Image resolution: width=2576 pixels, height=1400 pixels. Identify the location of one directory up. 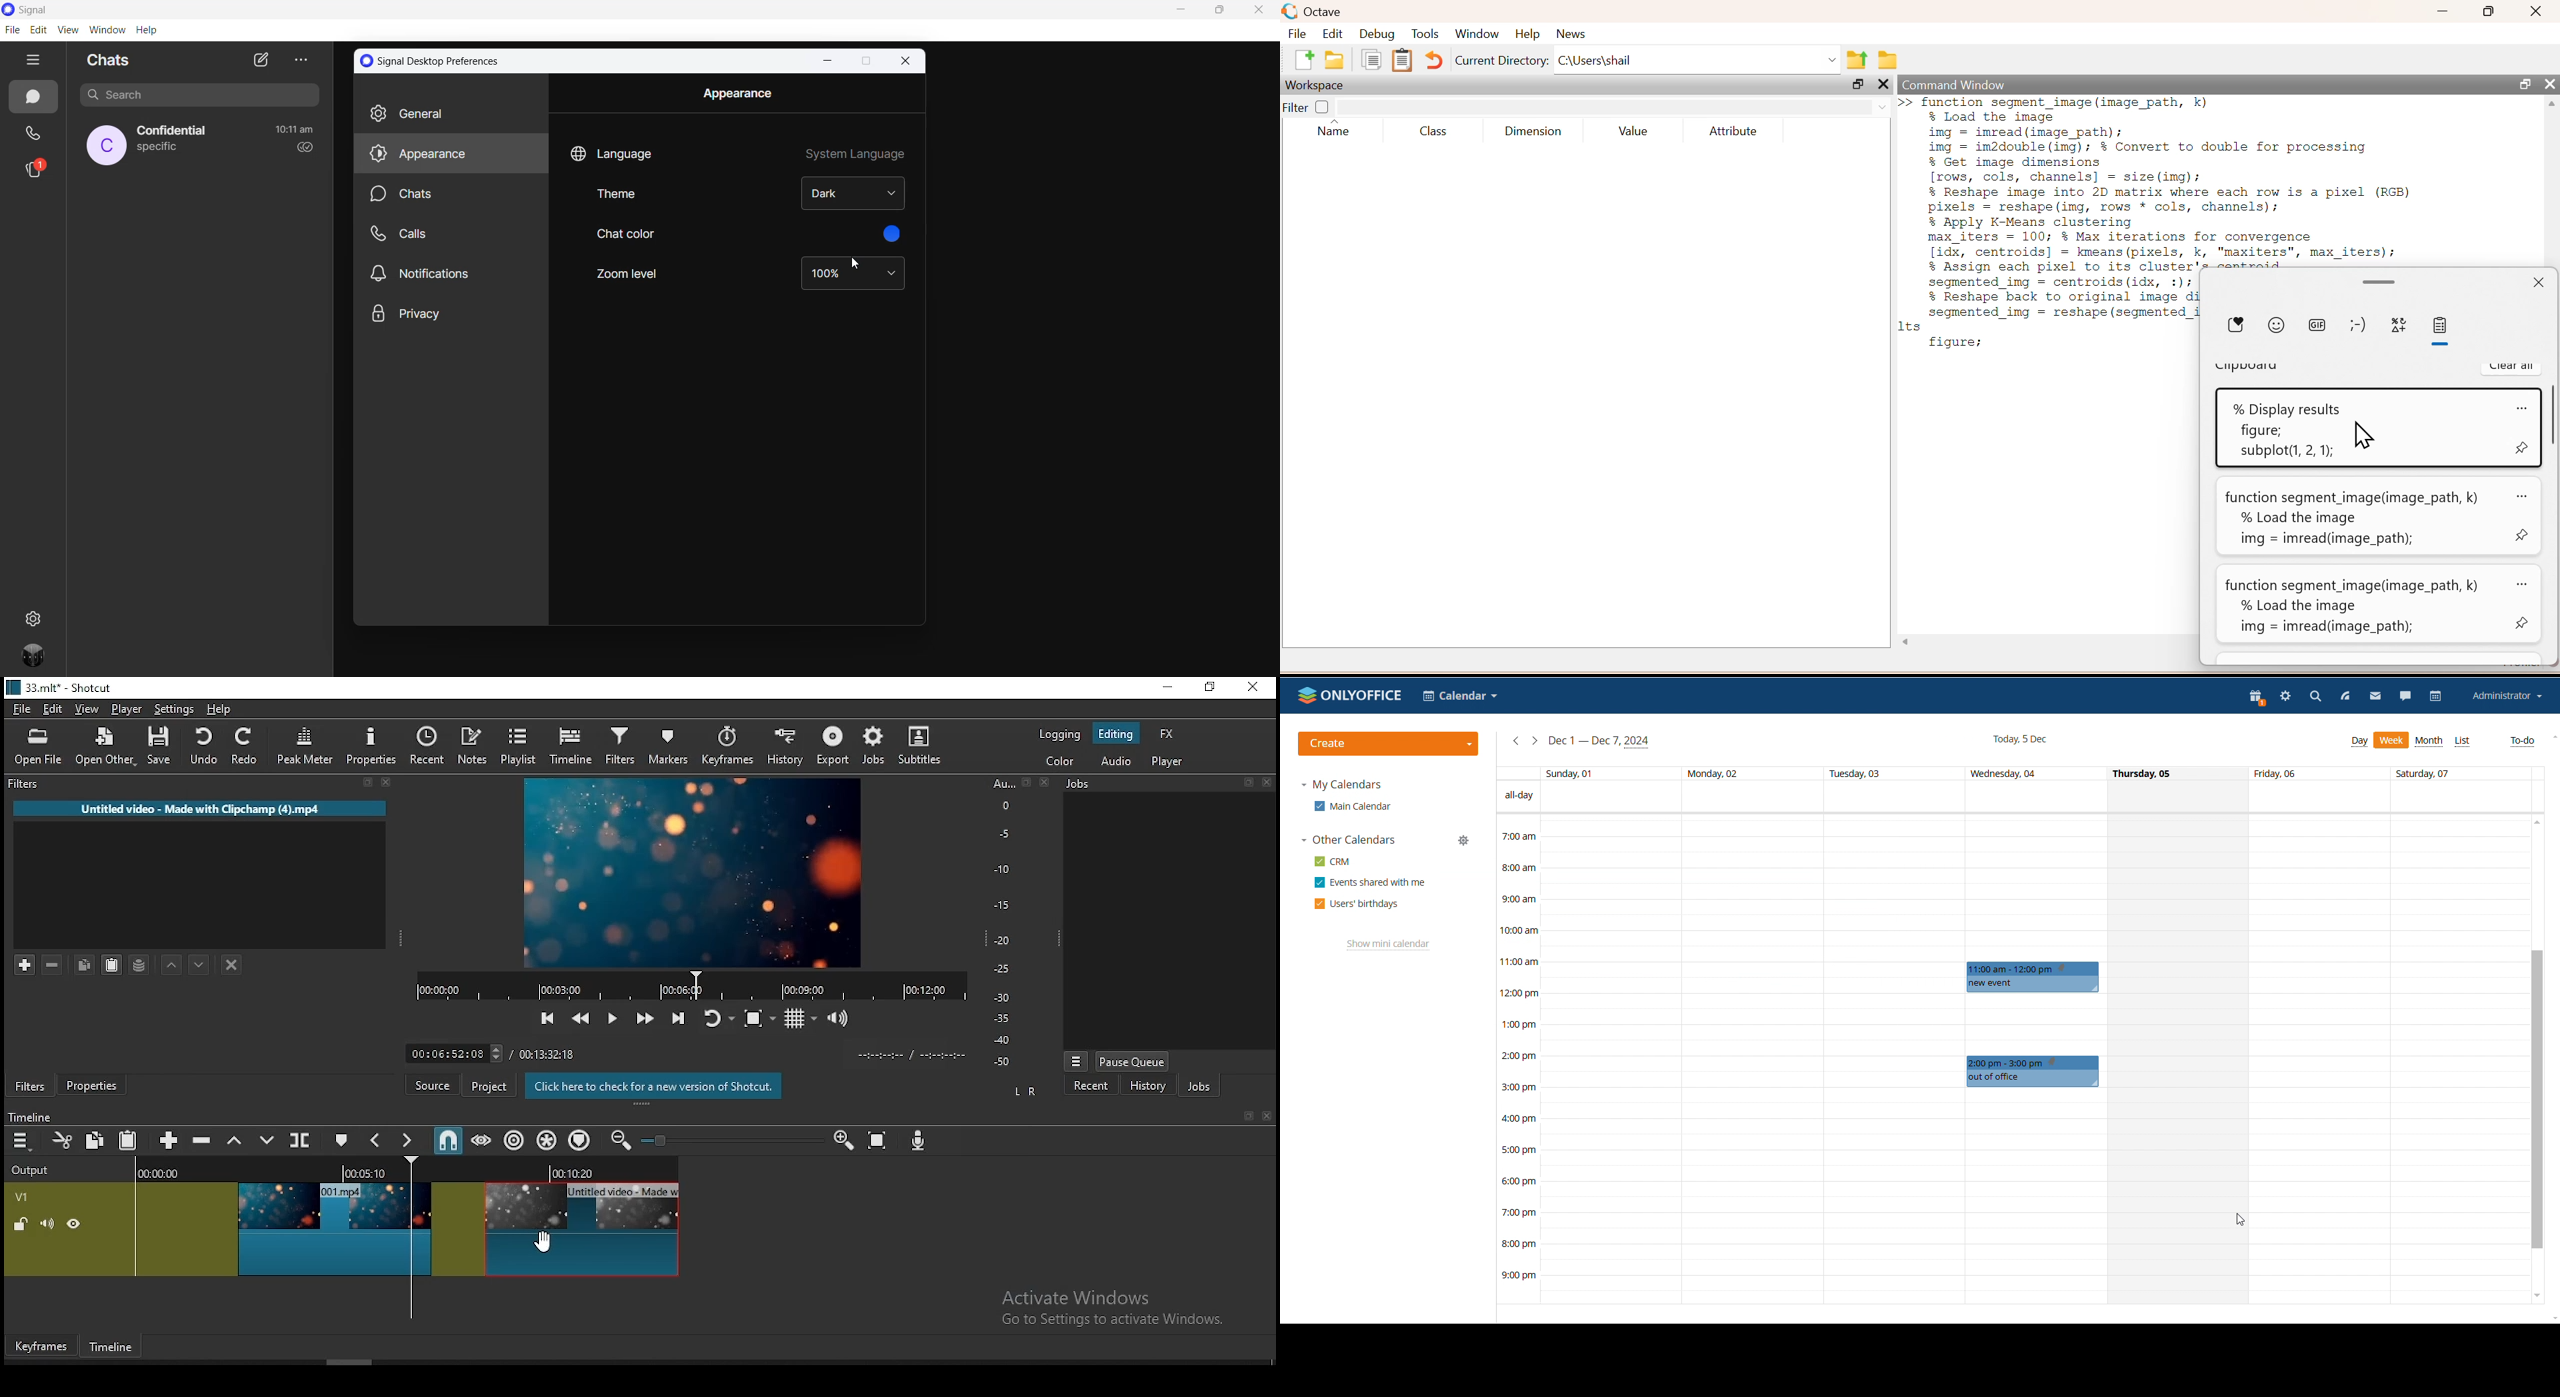
(1859, 61).